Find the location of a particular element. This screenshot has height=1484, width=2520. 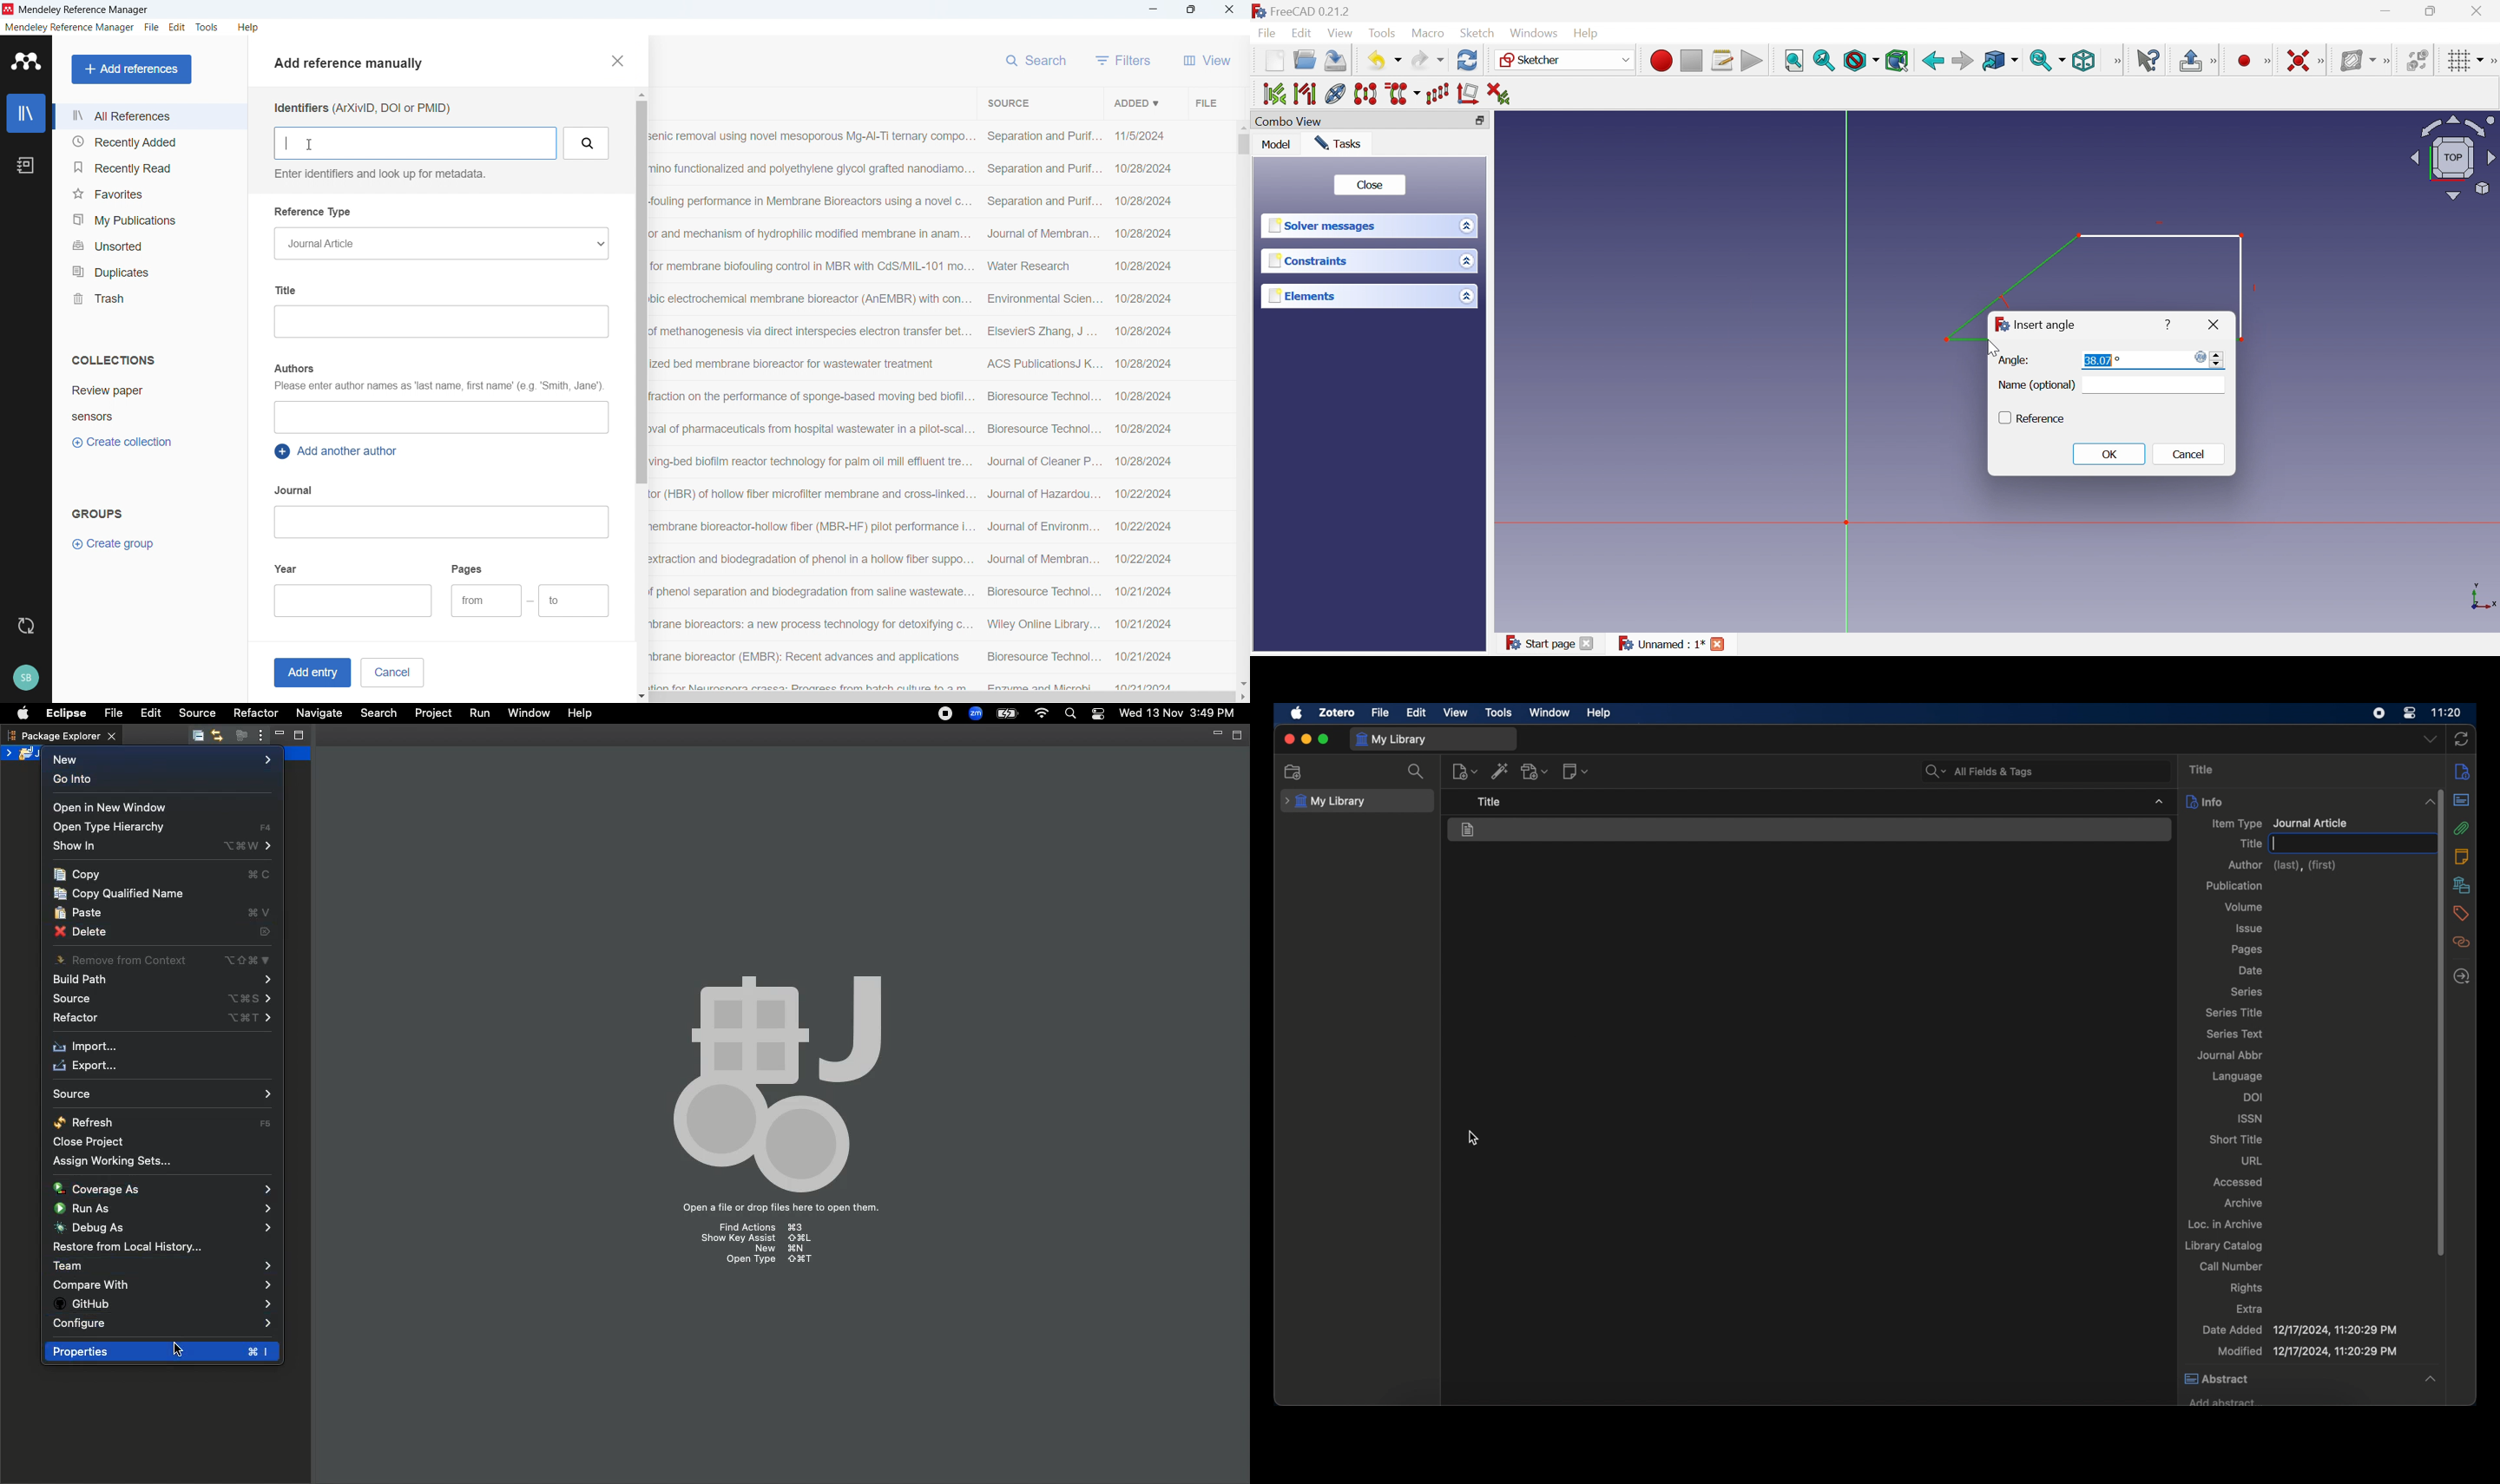

Enter an expression is located at coordinates (2197, 357).